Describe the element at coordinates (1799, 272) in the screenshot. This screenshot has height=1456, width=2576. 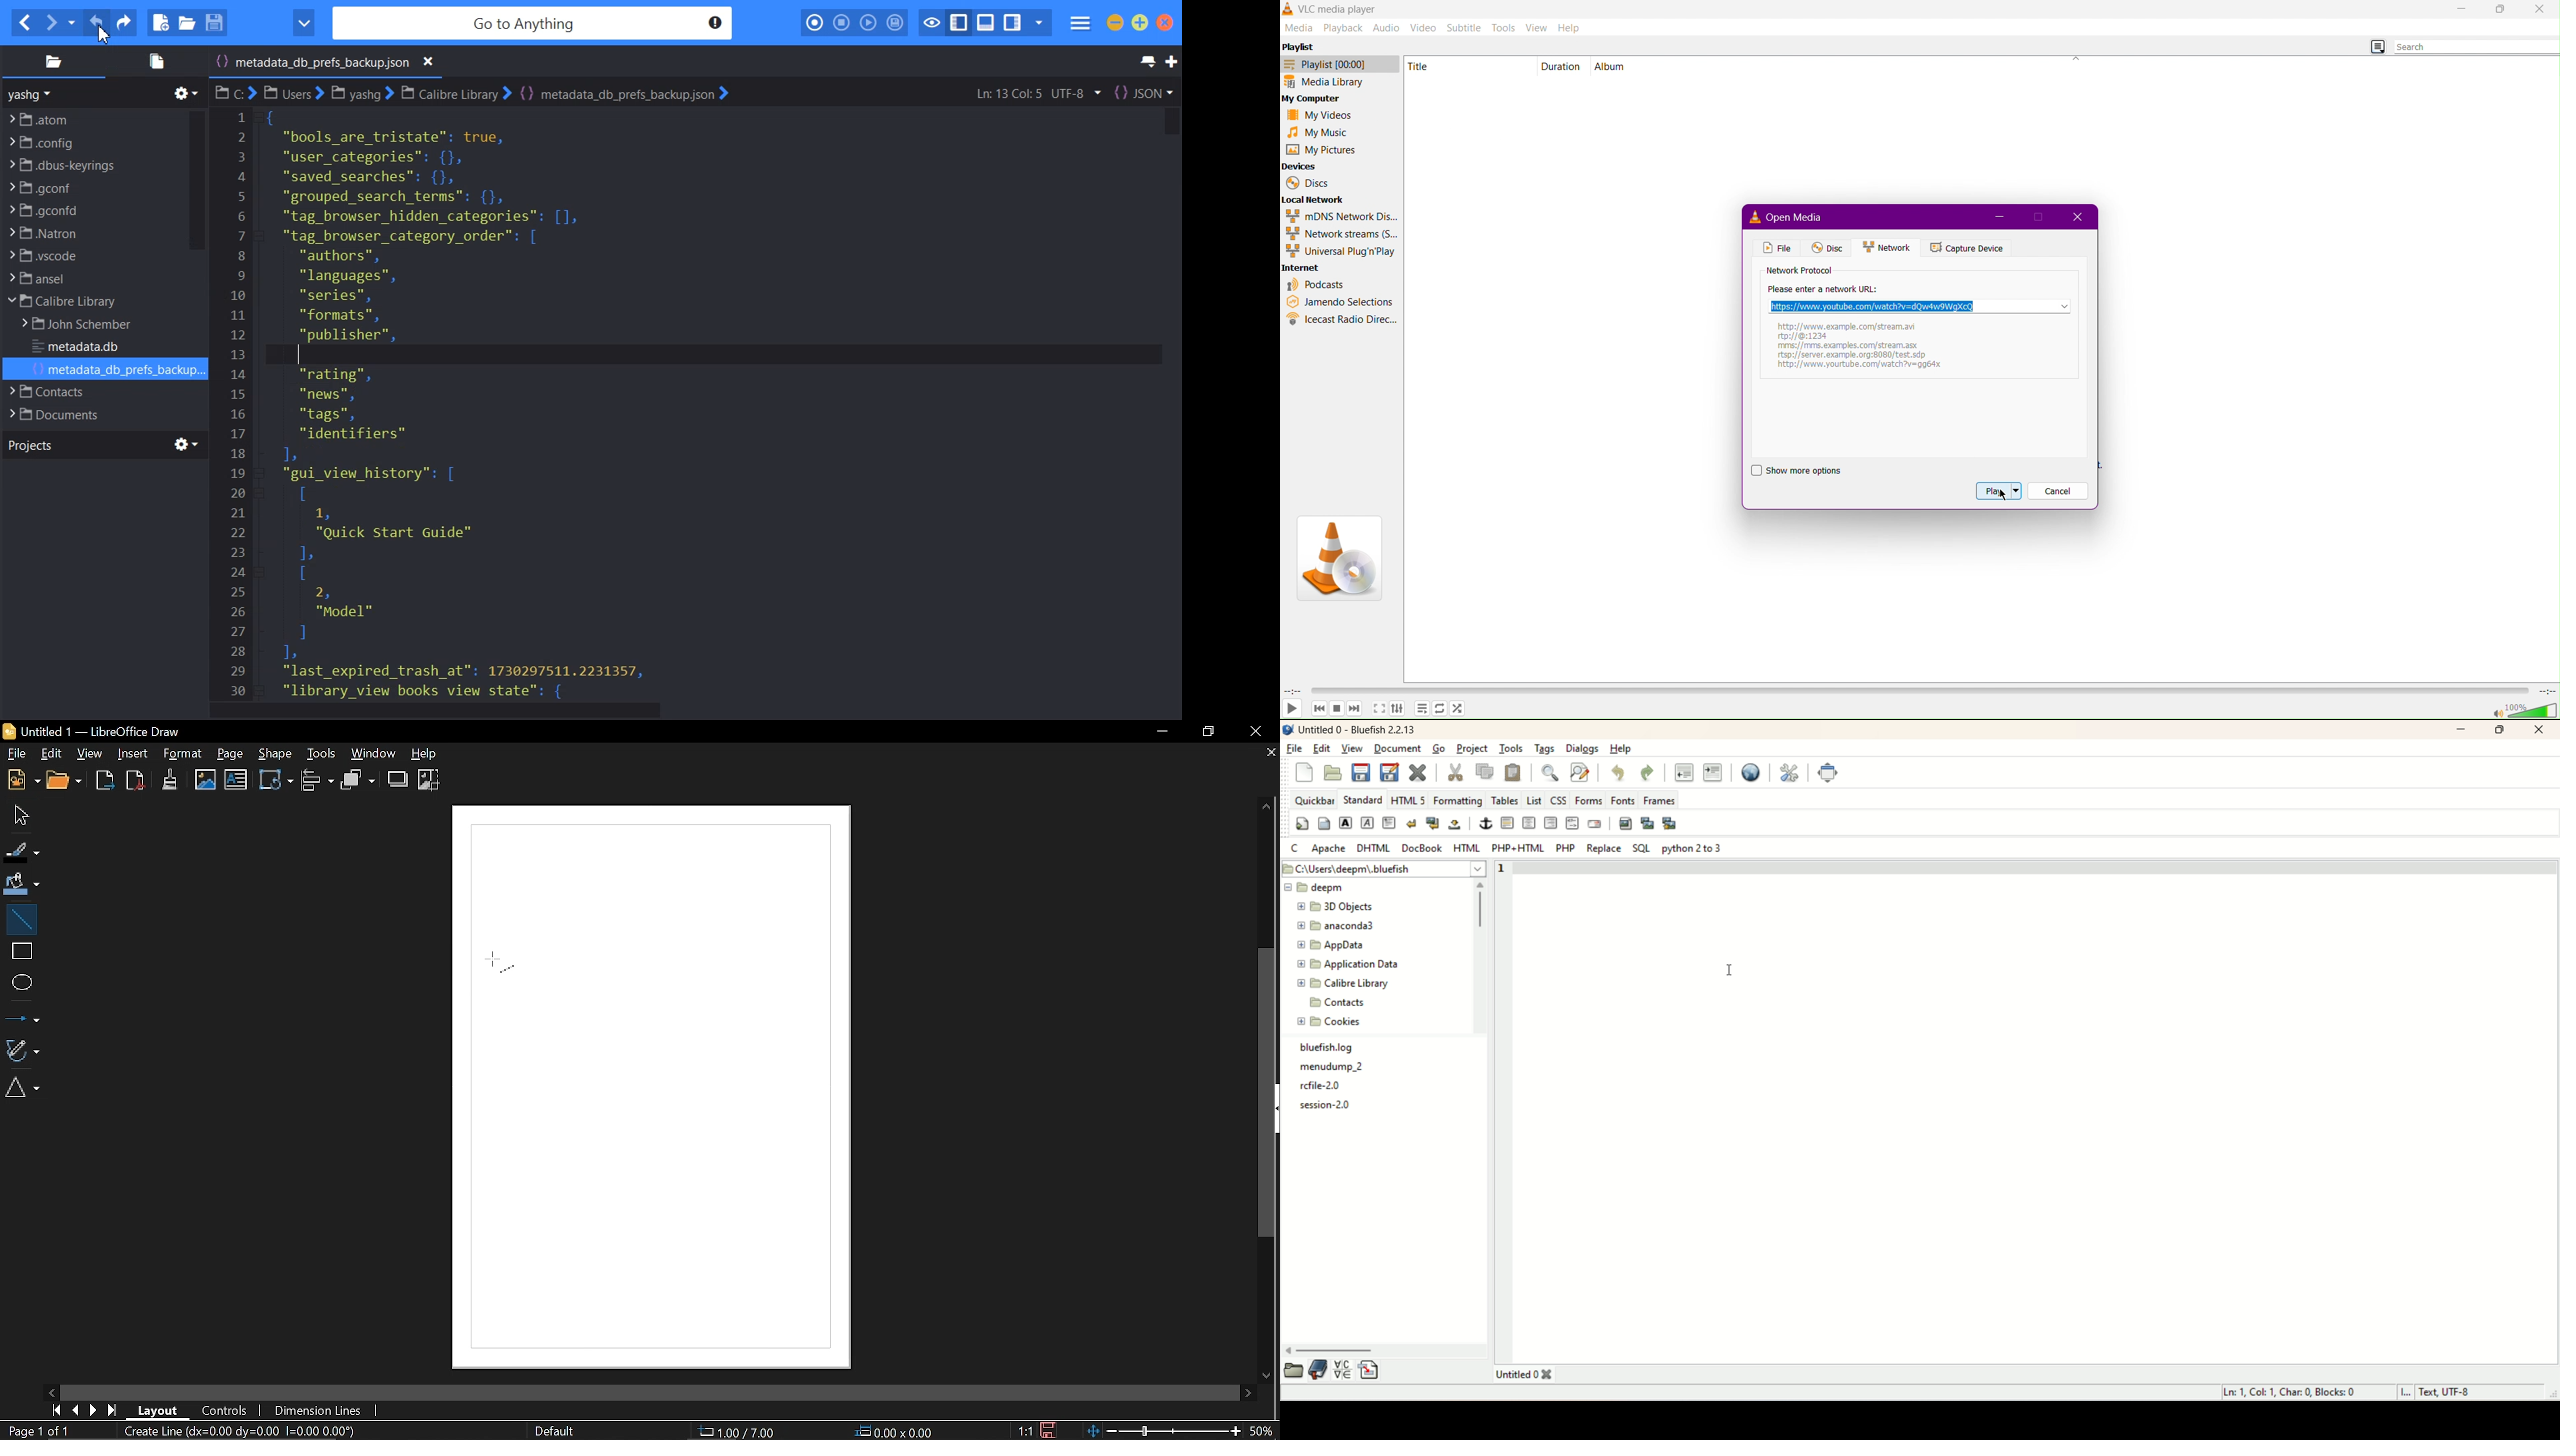
I see `Network Protocol` at that location.